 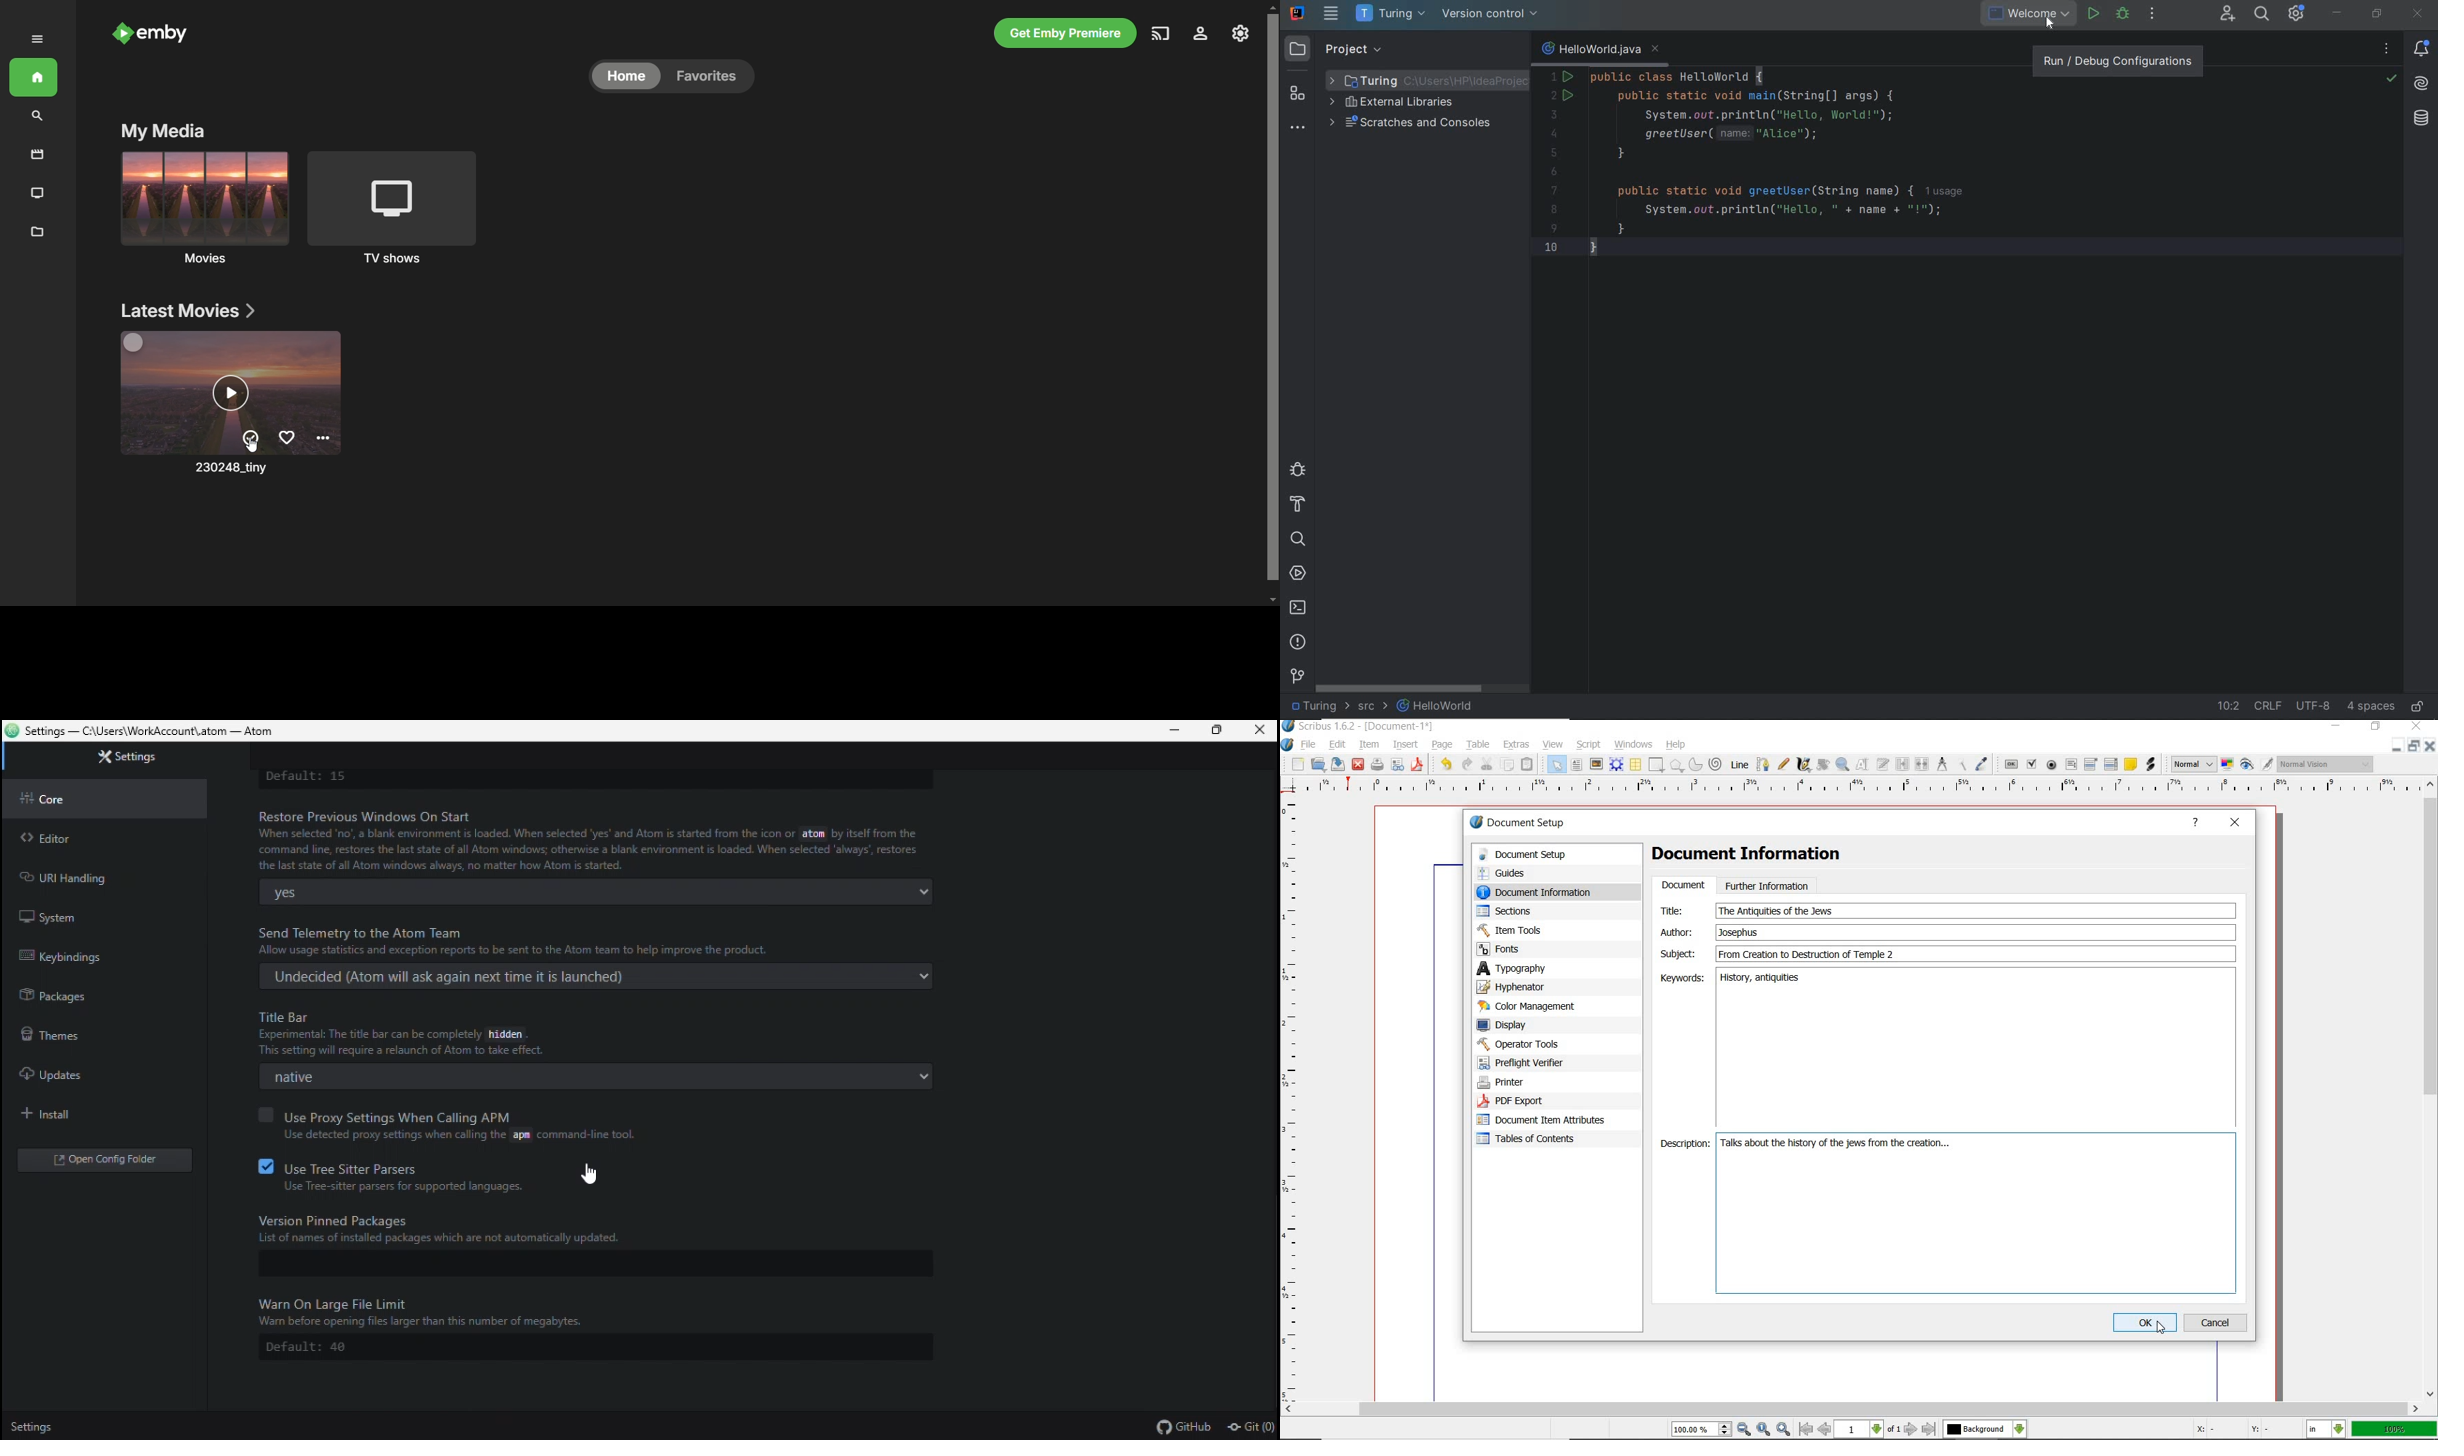 What do you see at coordinates (2145, 1323) in the screenshot?
I see `ok` at bounding box center [2145, 1323].